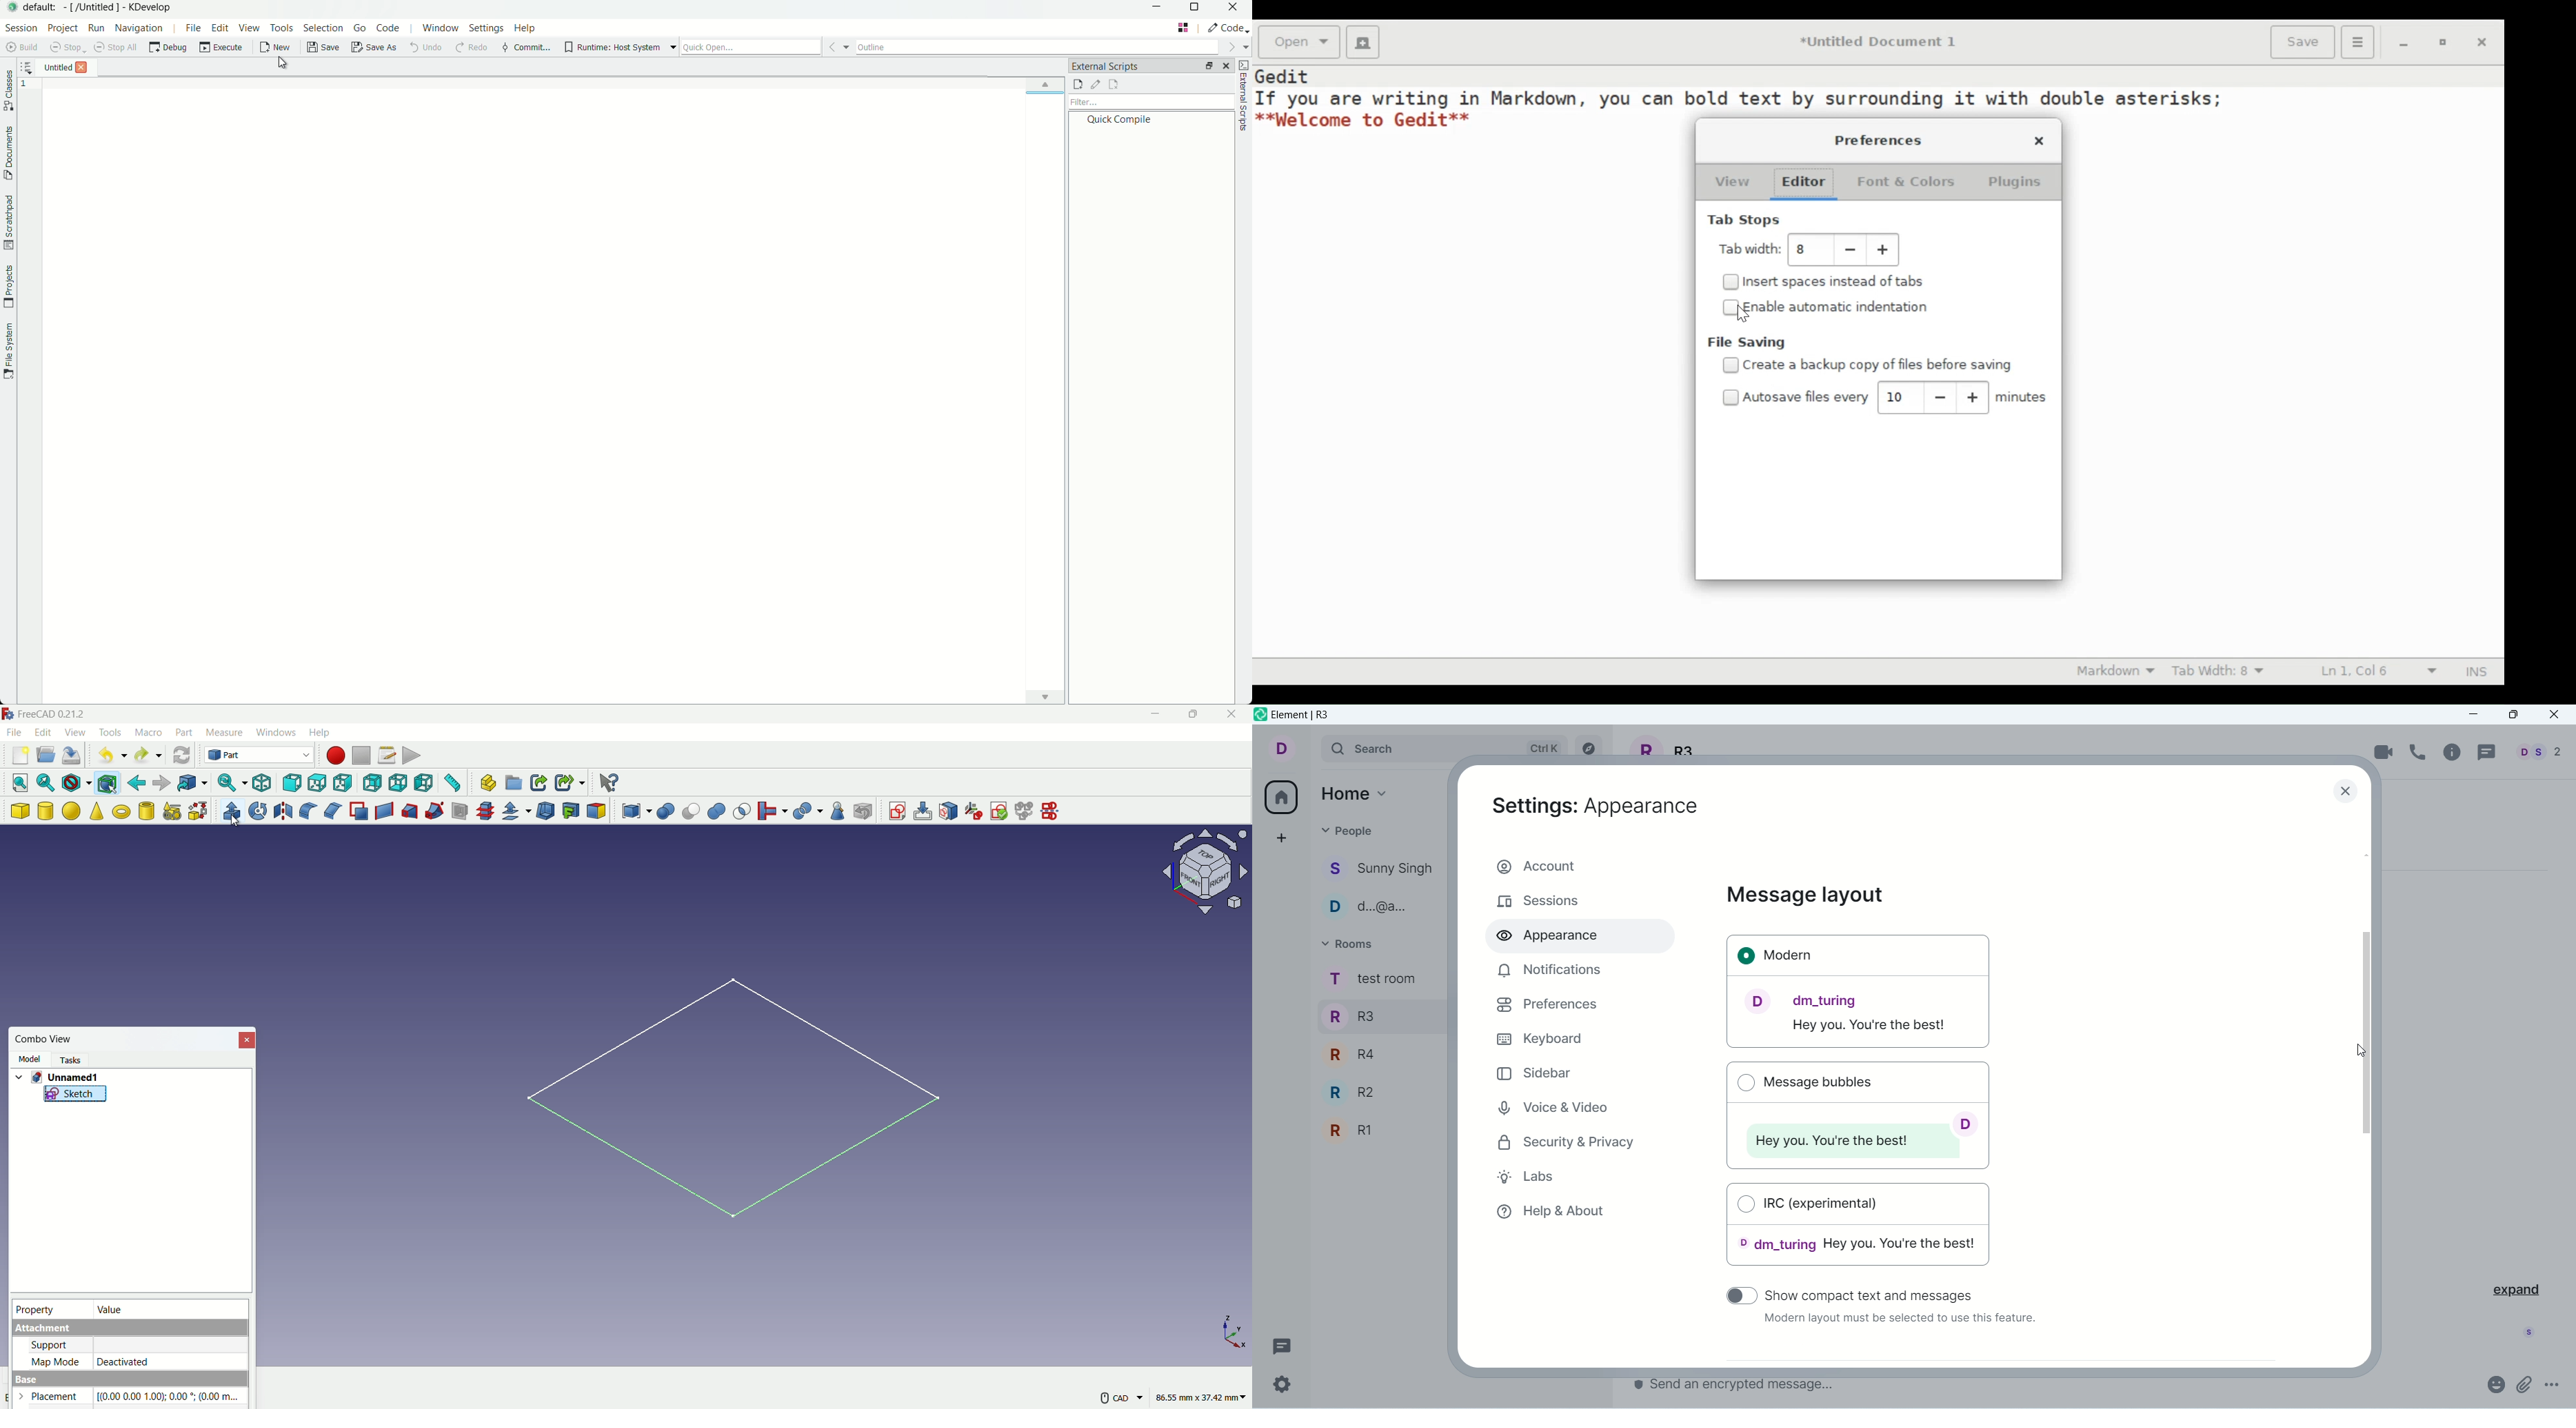 The height and width of the screenshot is (1428, 2576). Describe the element at coordinates (897, 810) in the screenshot. I see `create sketch` at that location.